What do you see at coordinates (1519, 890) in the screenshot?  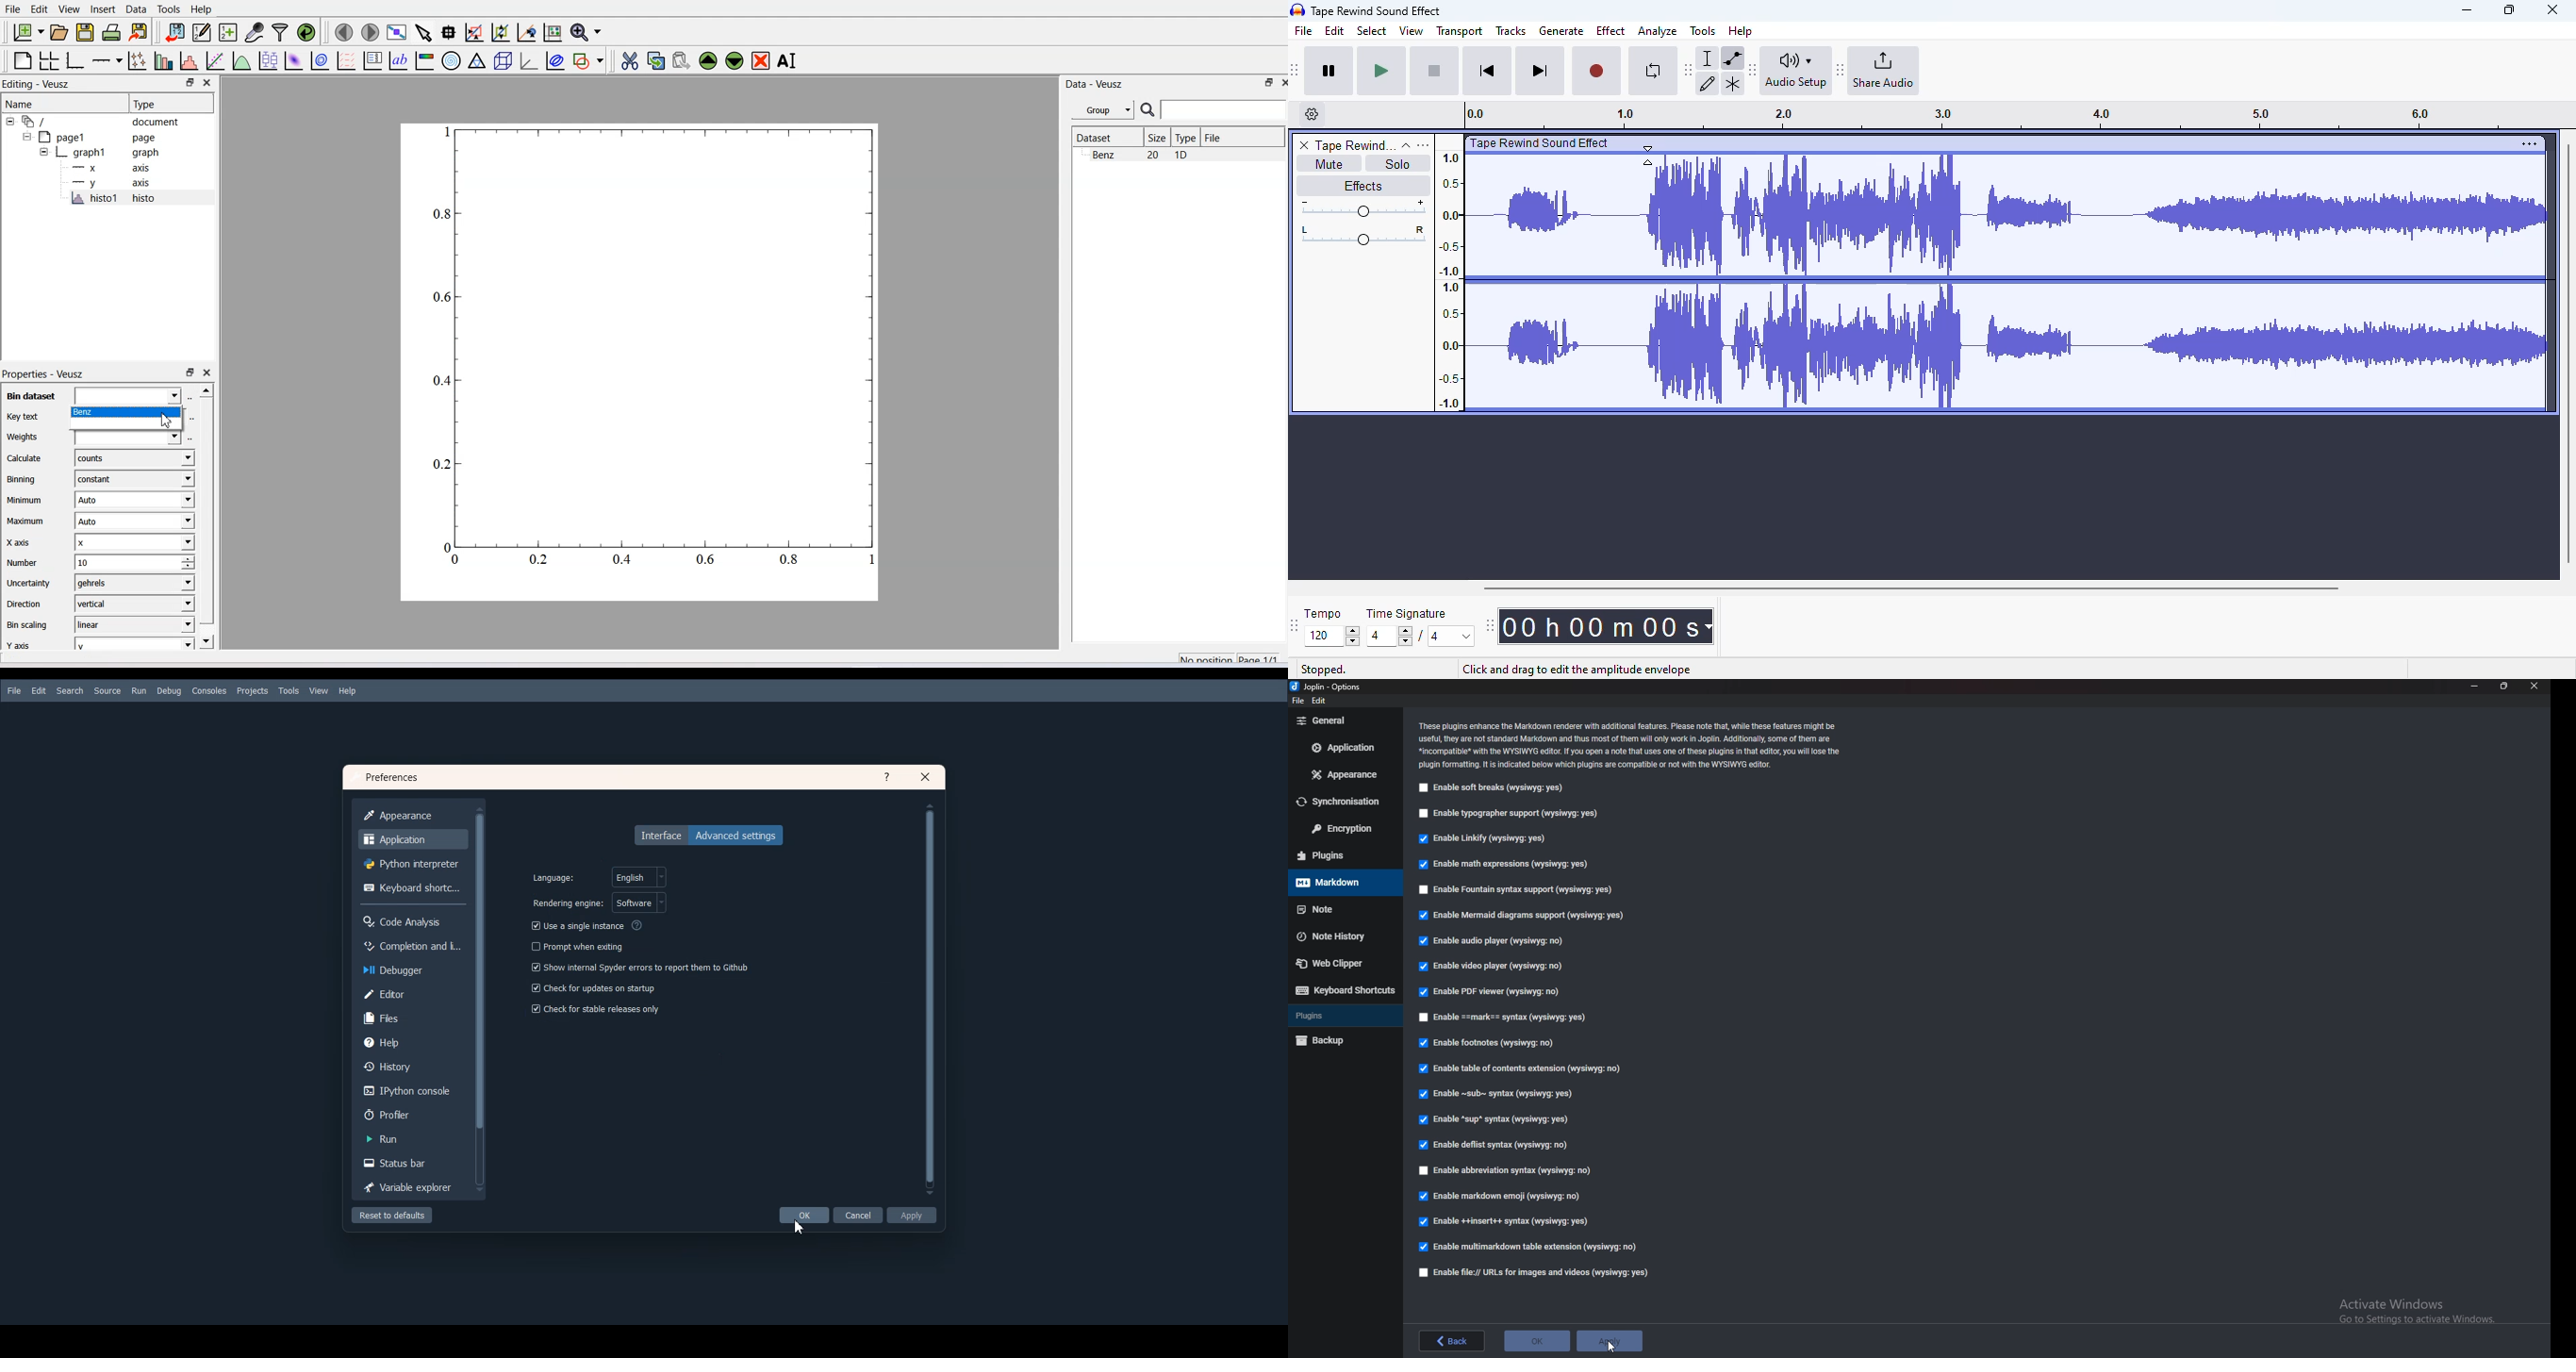 I see `Enable fountain syntax support` at bounding box center [1519, 890].